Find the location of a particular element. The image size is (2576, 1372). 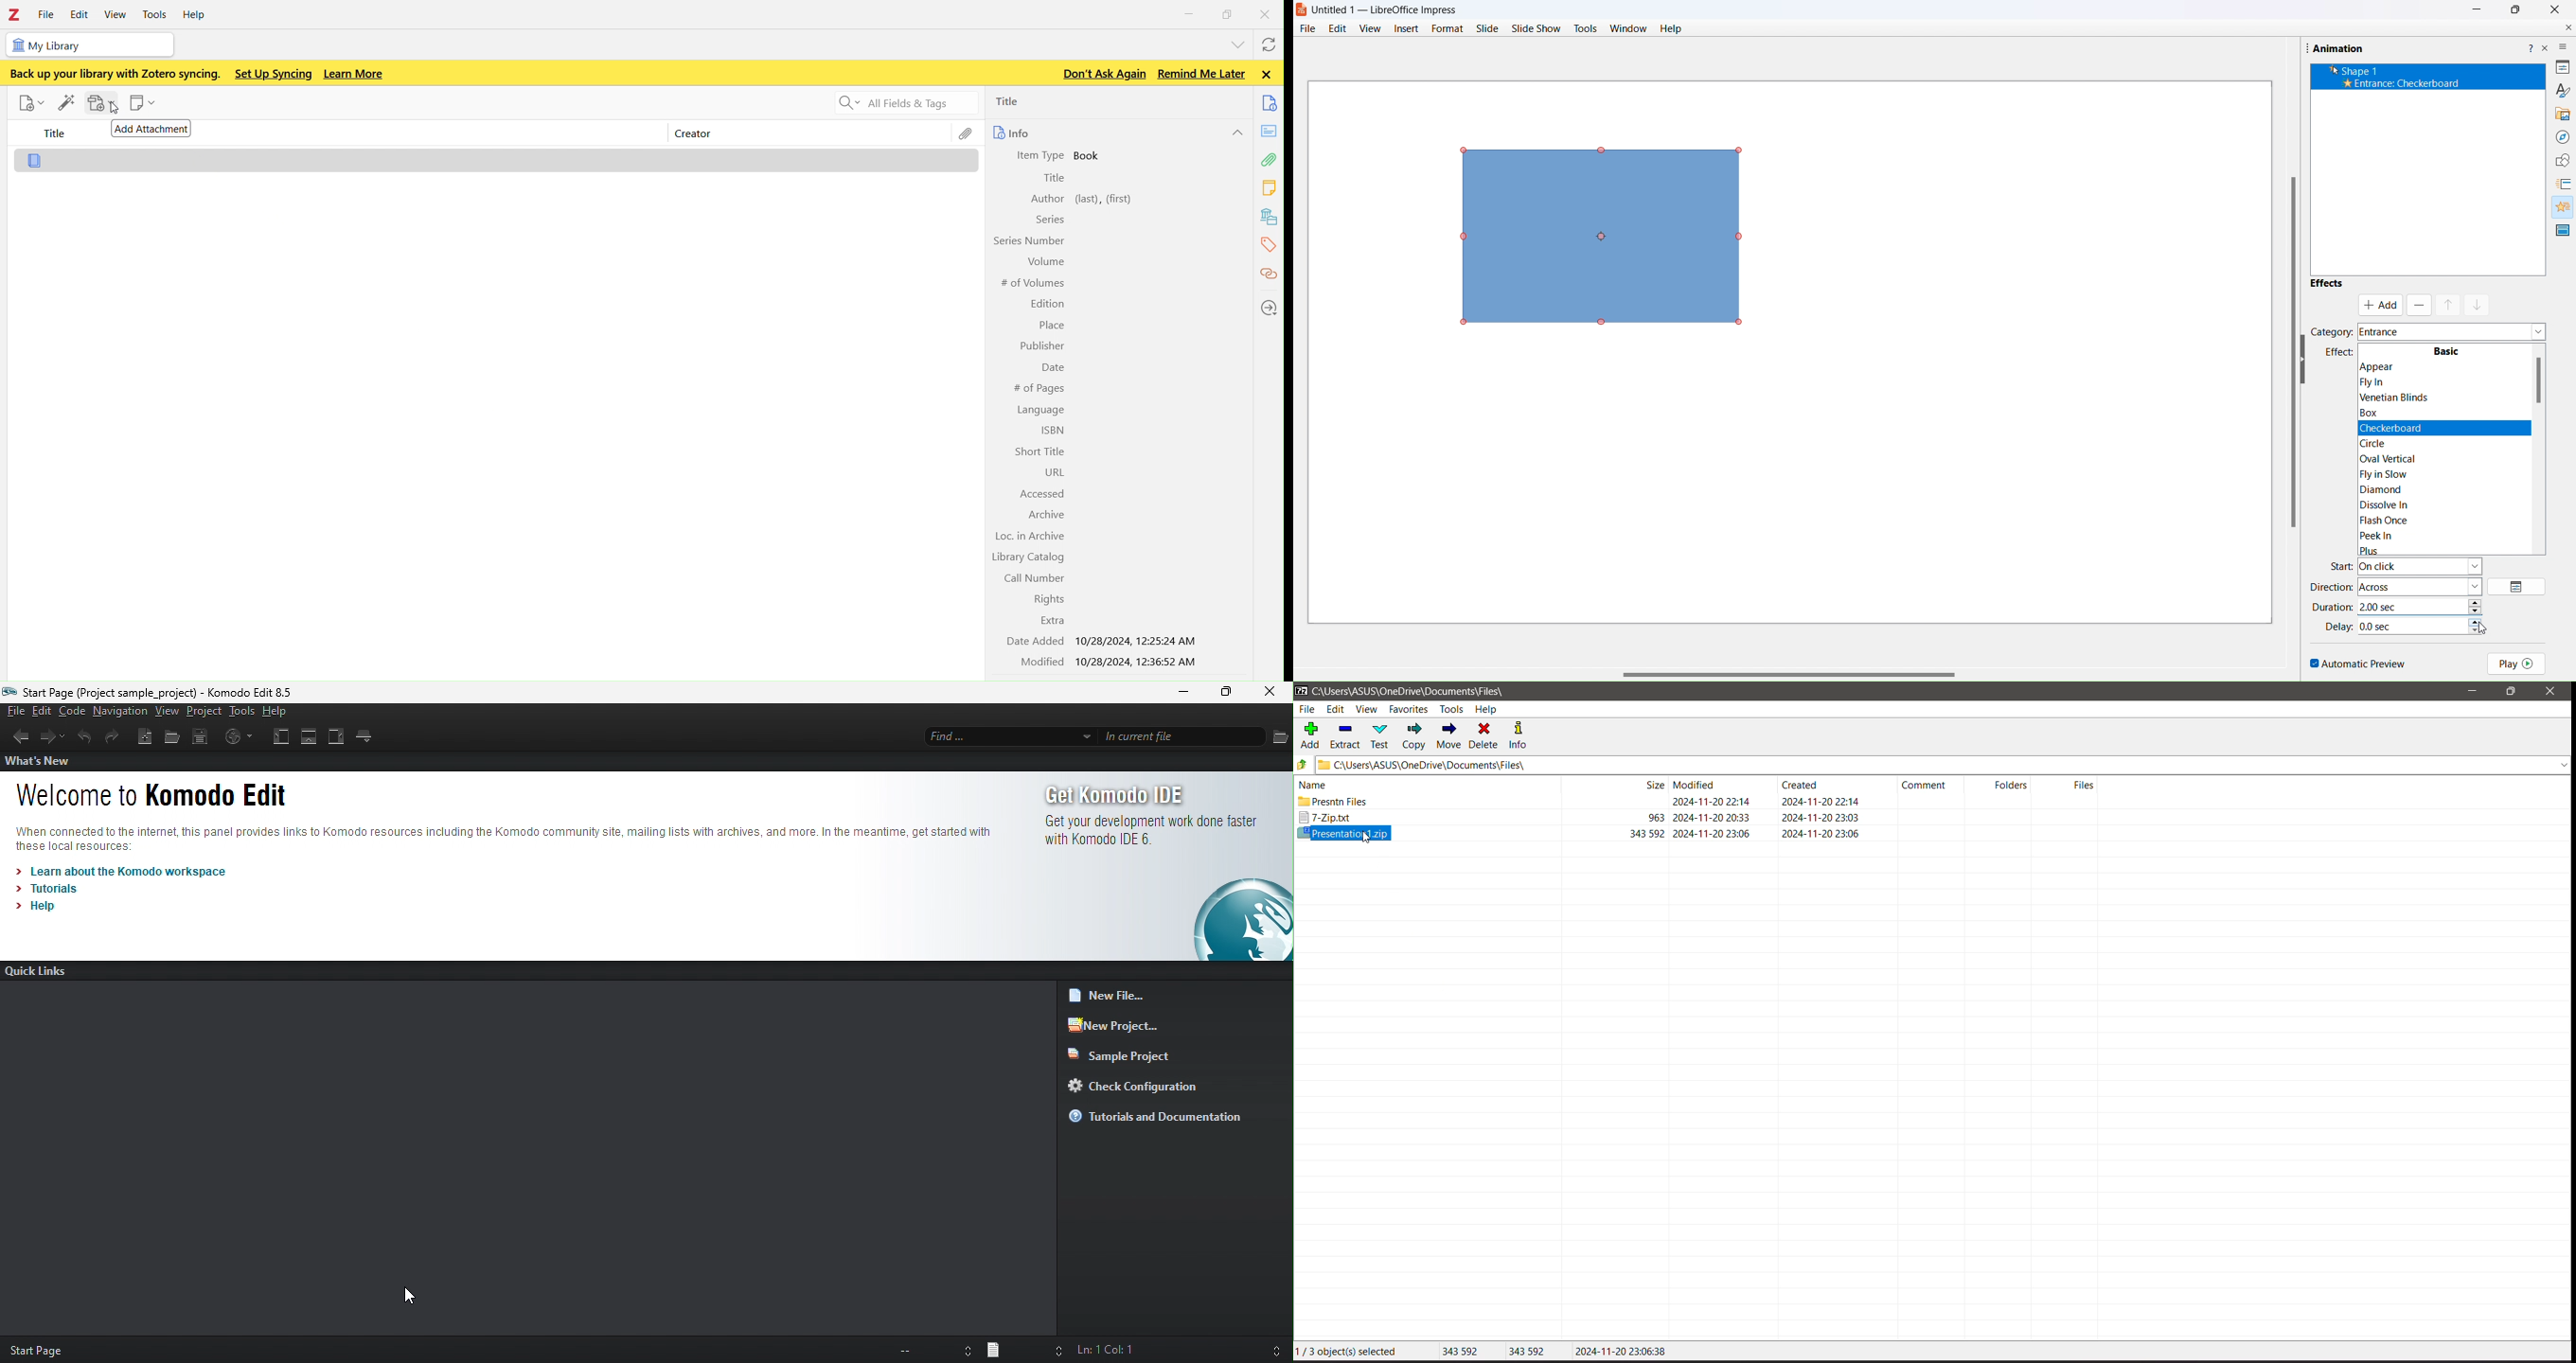

Cursor is located at coordinates (1366, 837).